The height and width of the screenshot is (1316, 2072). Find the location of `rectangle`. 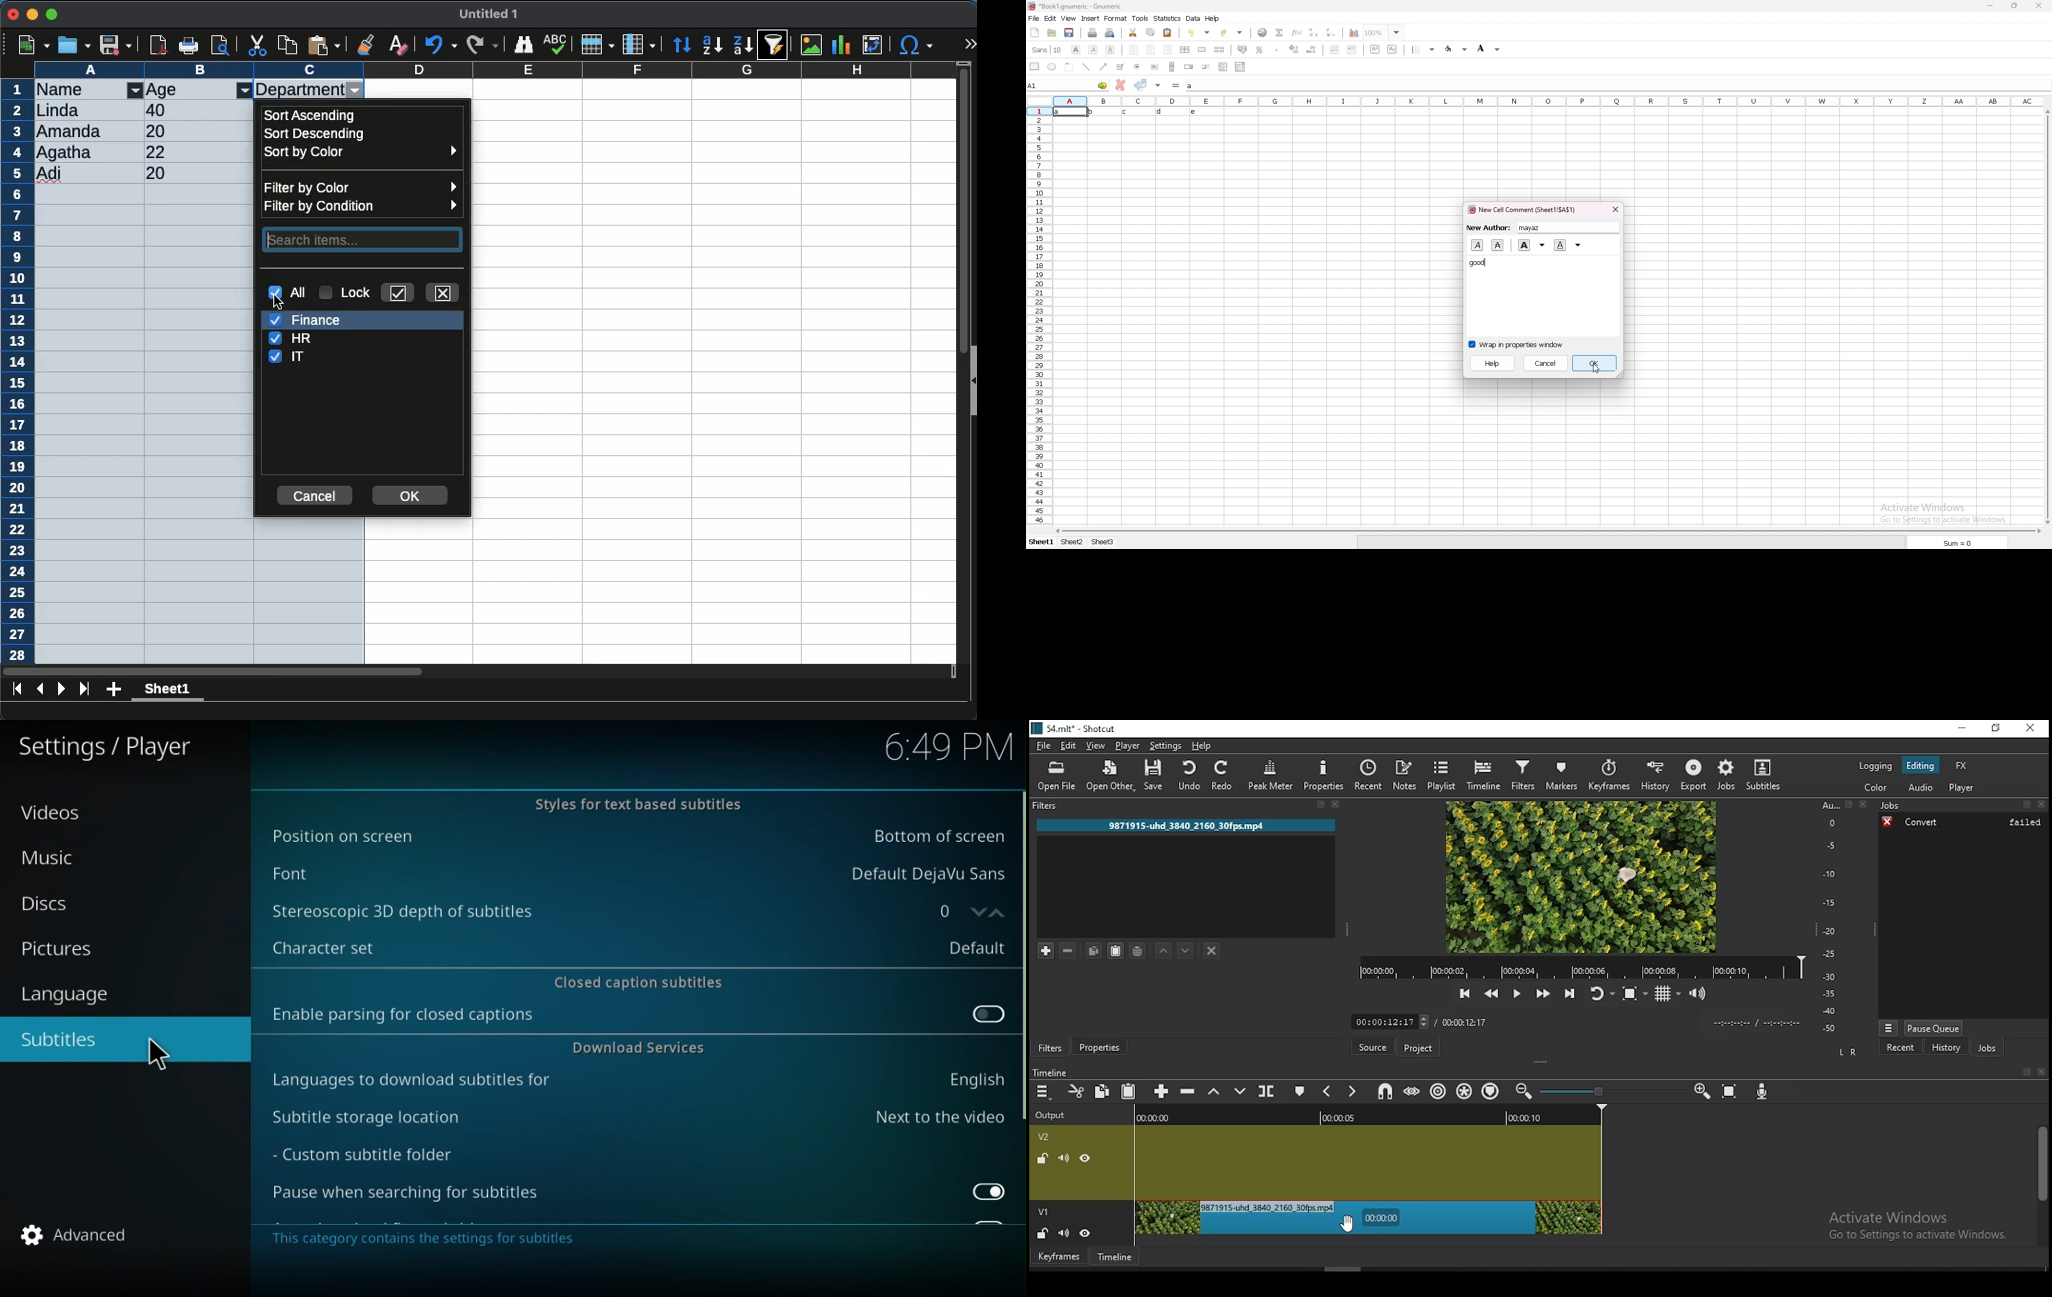

rectangle is located at coordinates (1035, 66).